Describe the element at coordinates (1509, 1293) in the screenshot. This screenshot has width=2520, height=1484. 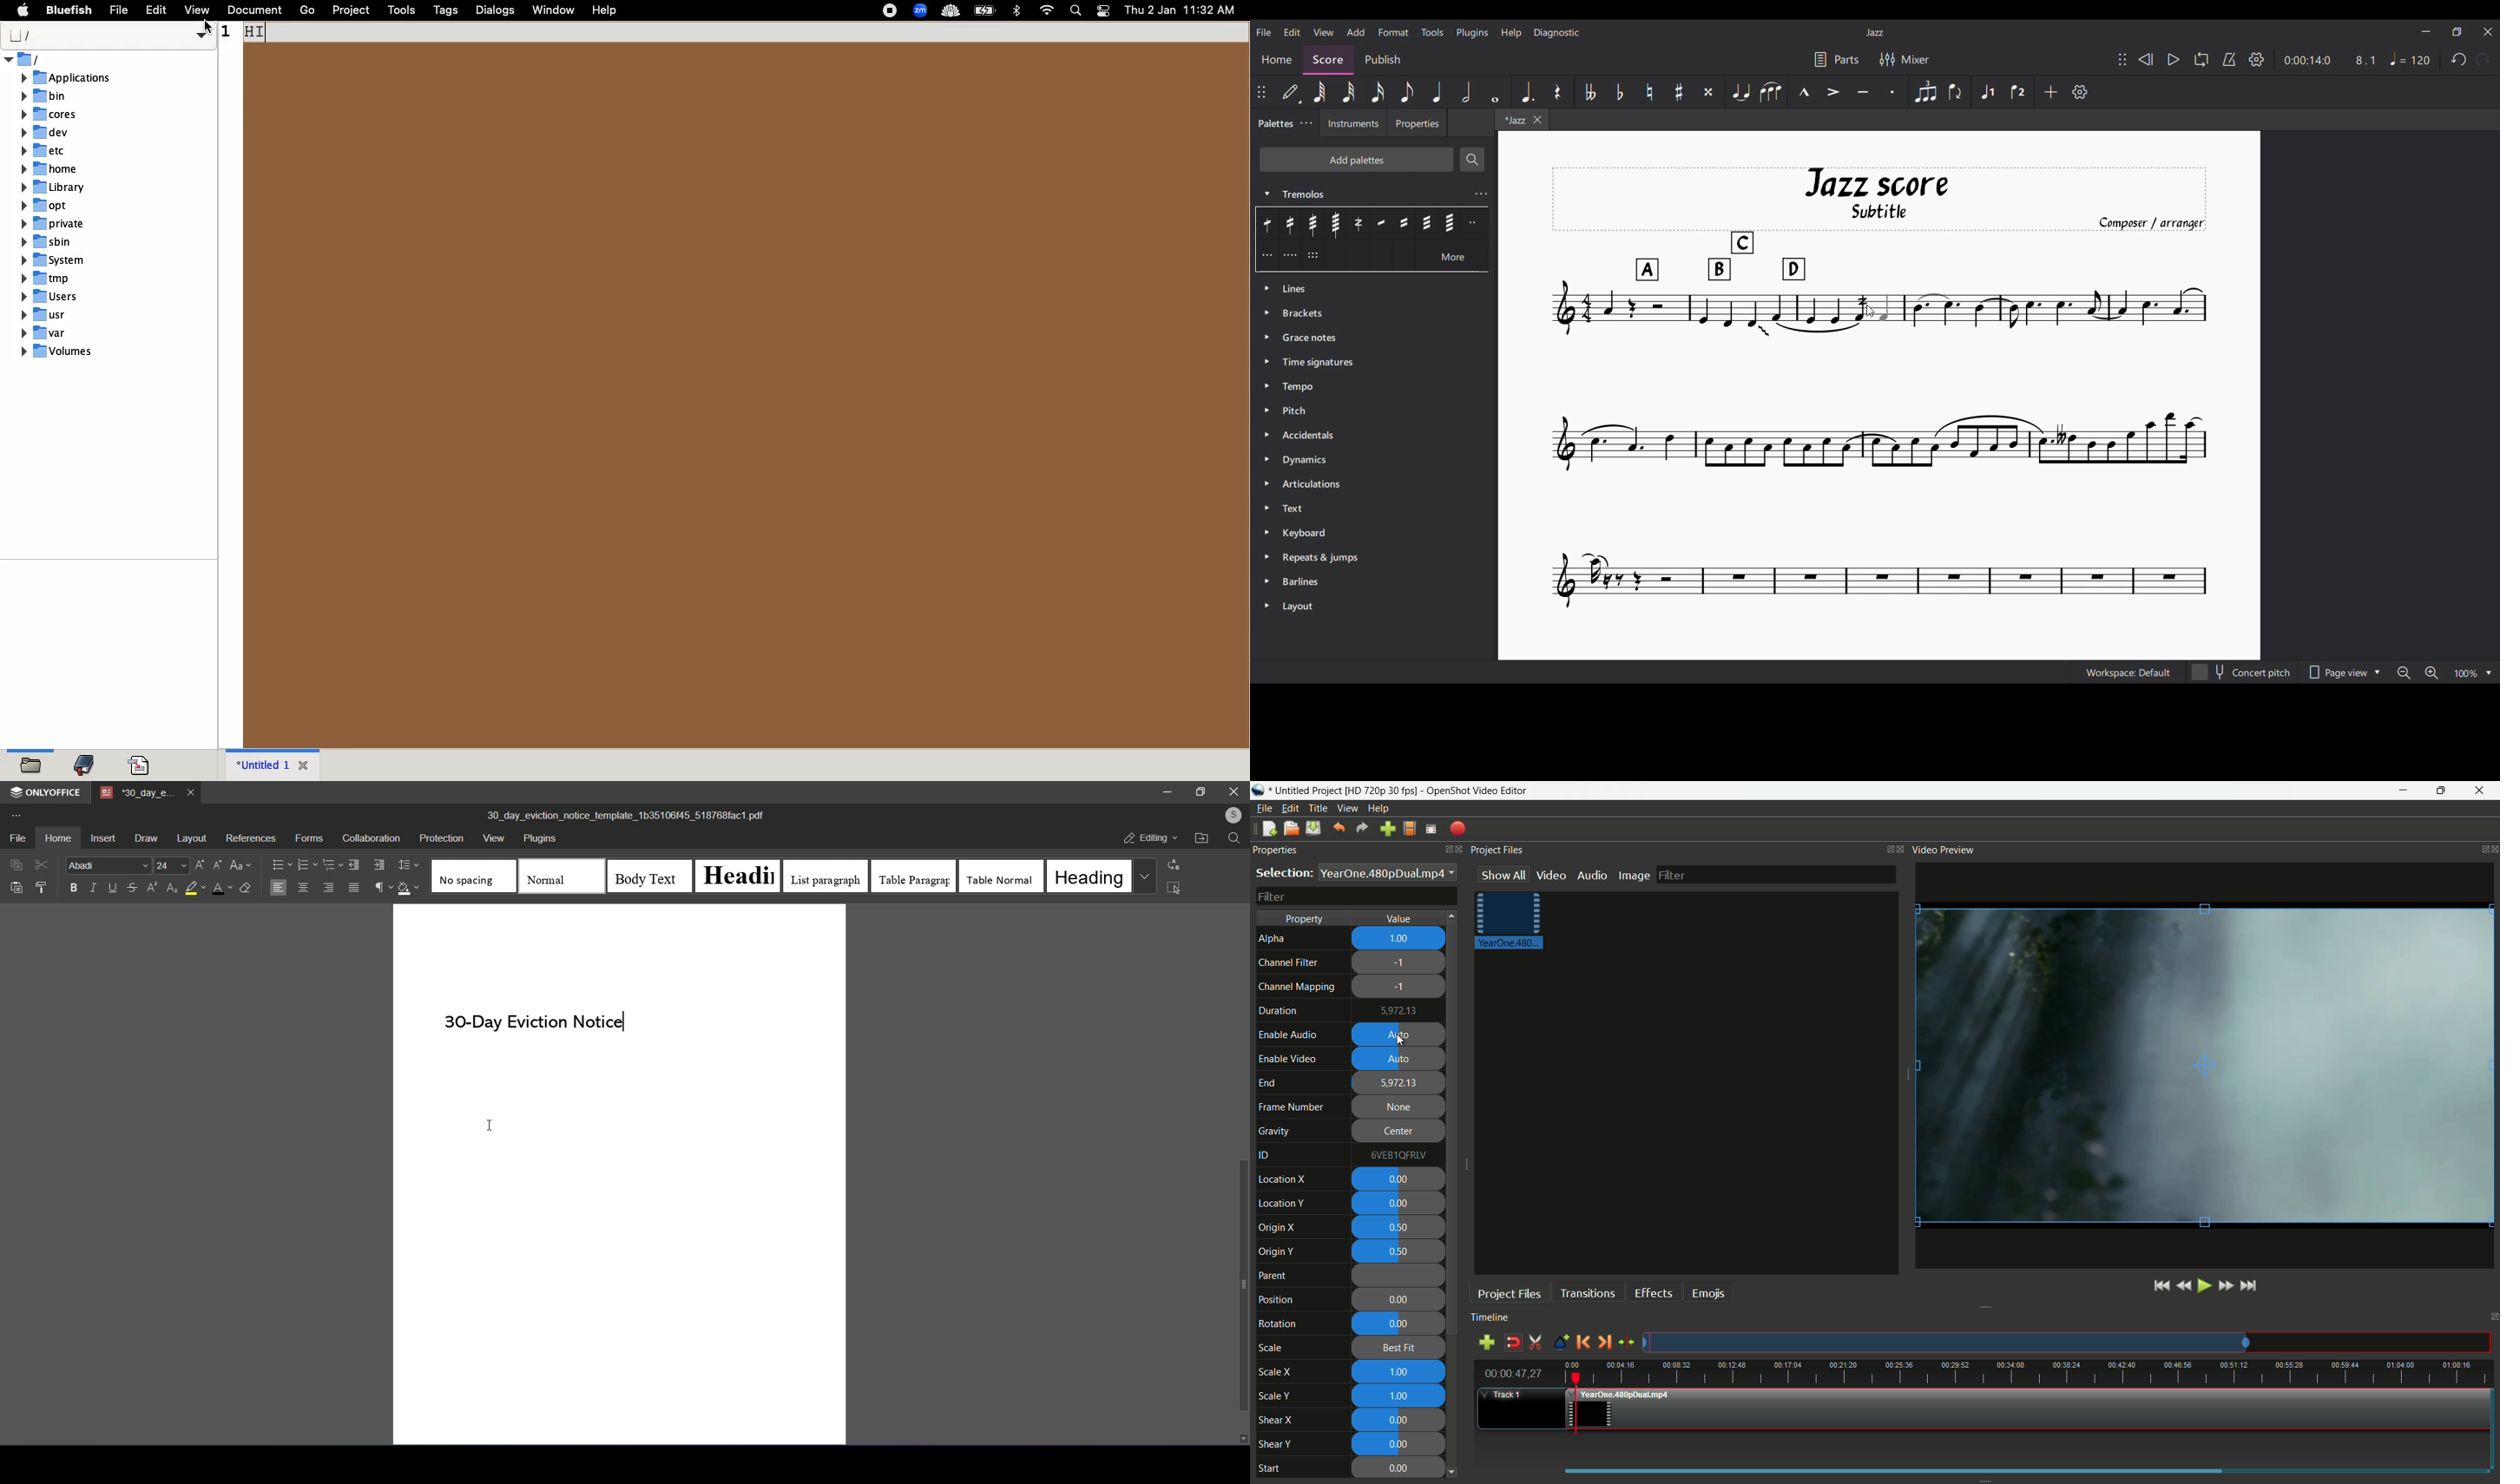
I see `project files` at that location.